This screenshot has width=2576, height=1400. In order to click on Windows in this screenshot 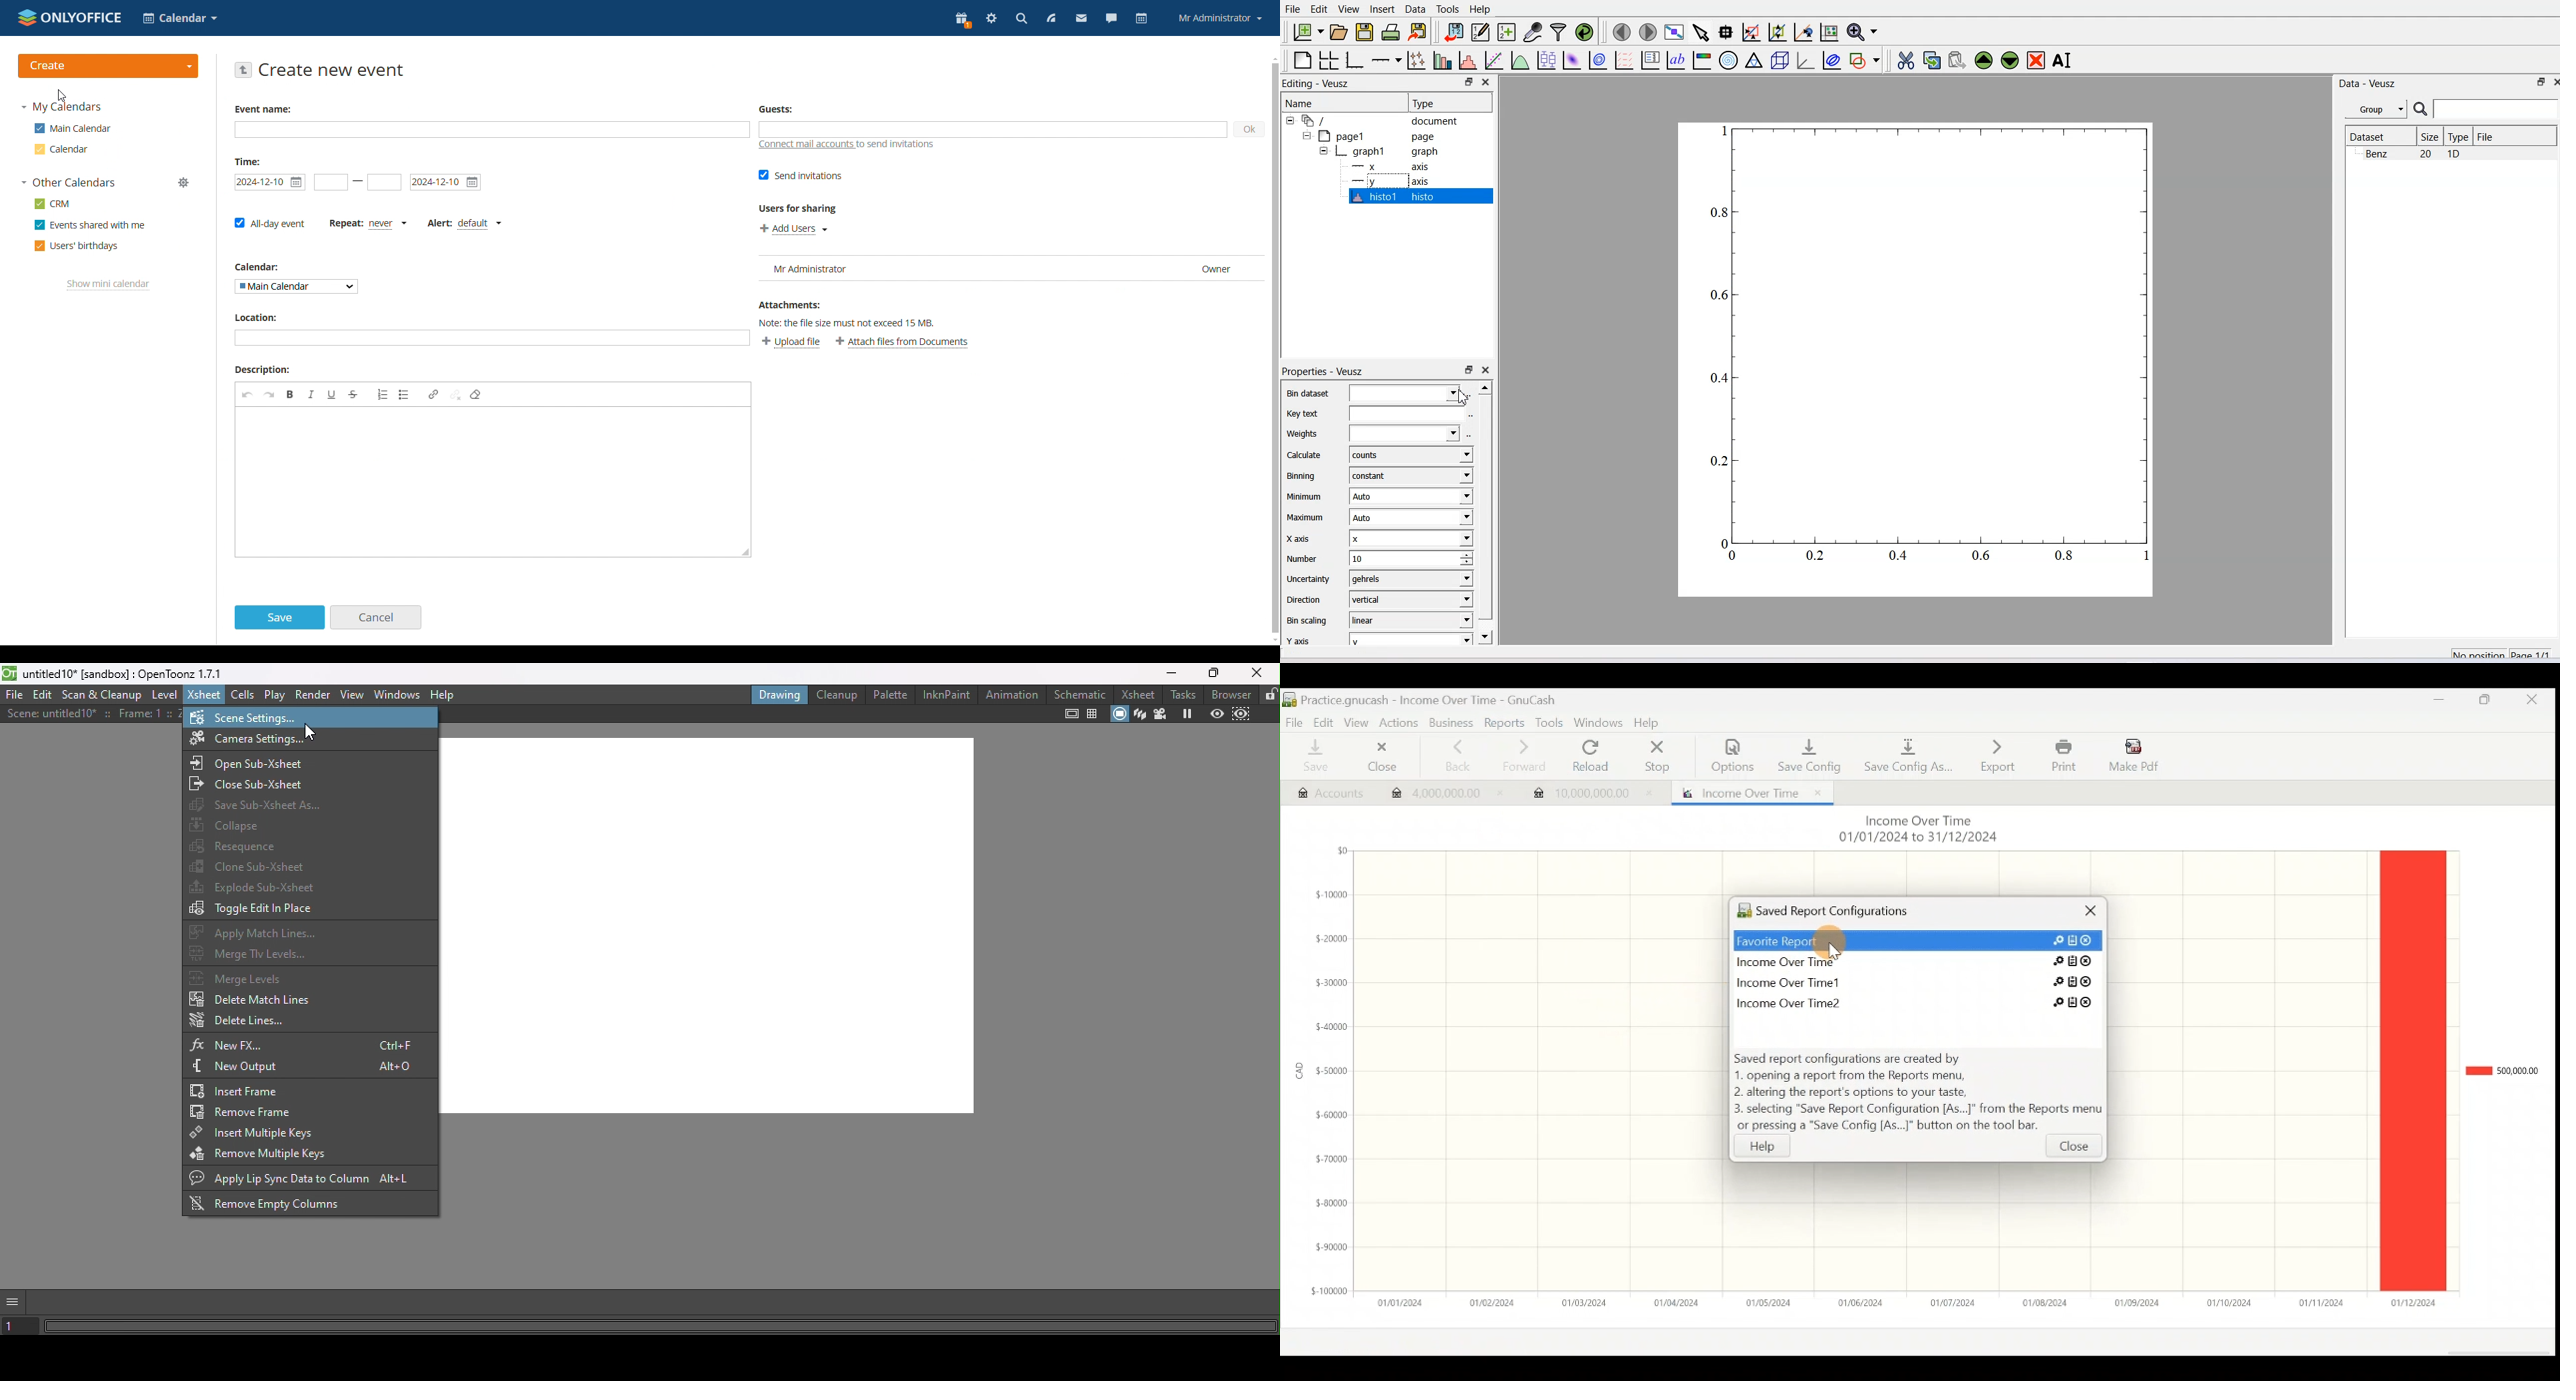, I will do `click(1599, 724)`.